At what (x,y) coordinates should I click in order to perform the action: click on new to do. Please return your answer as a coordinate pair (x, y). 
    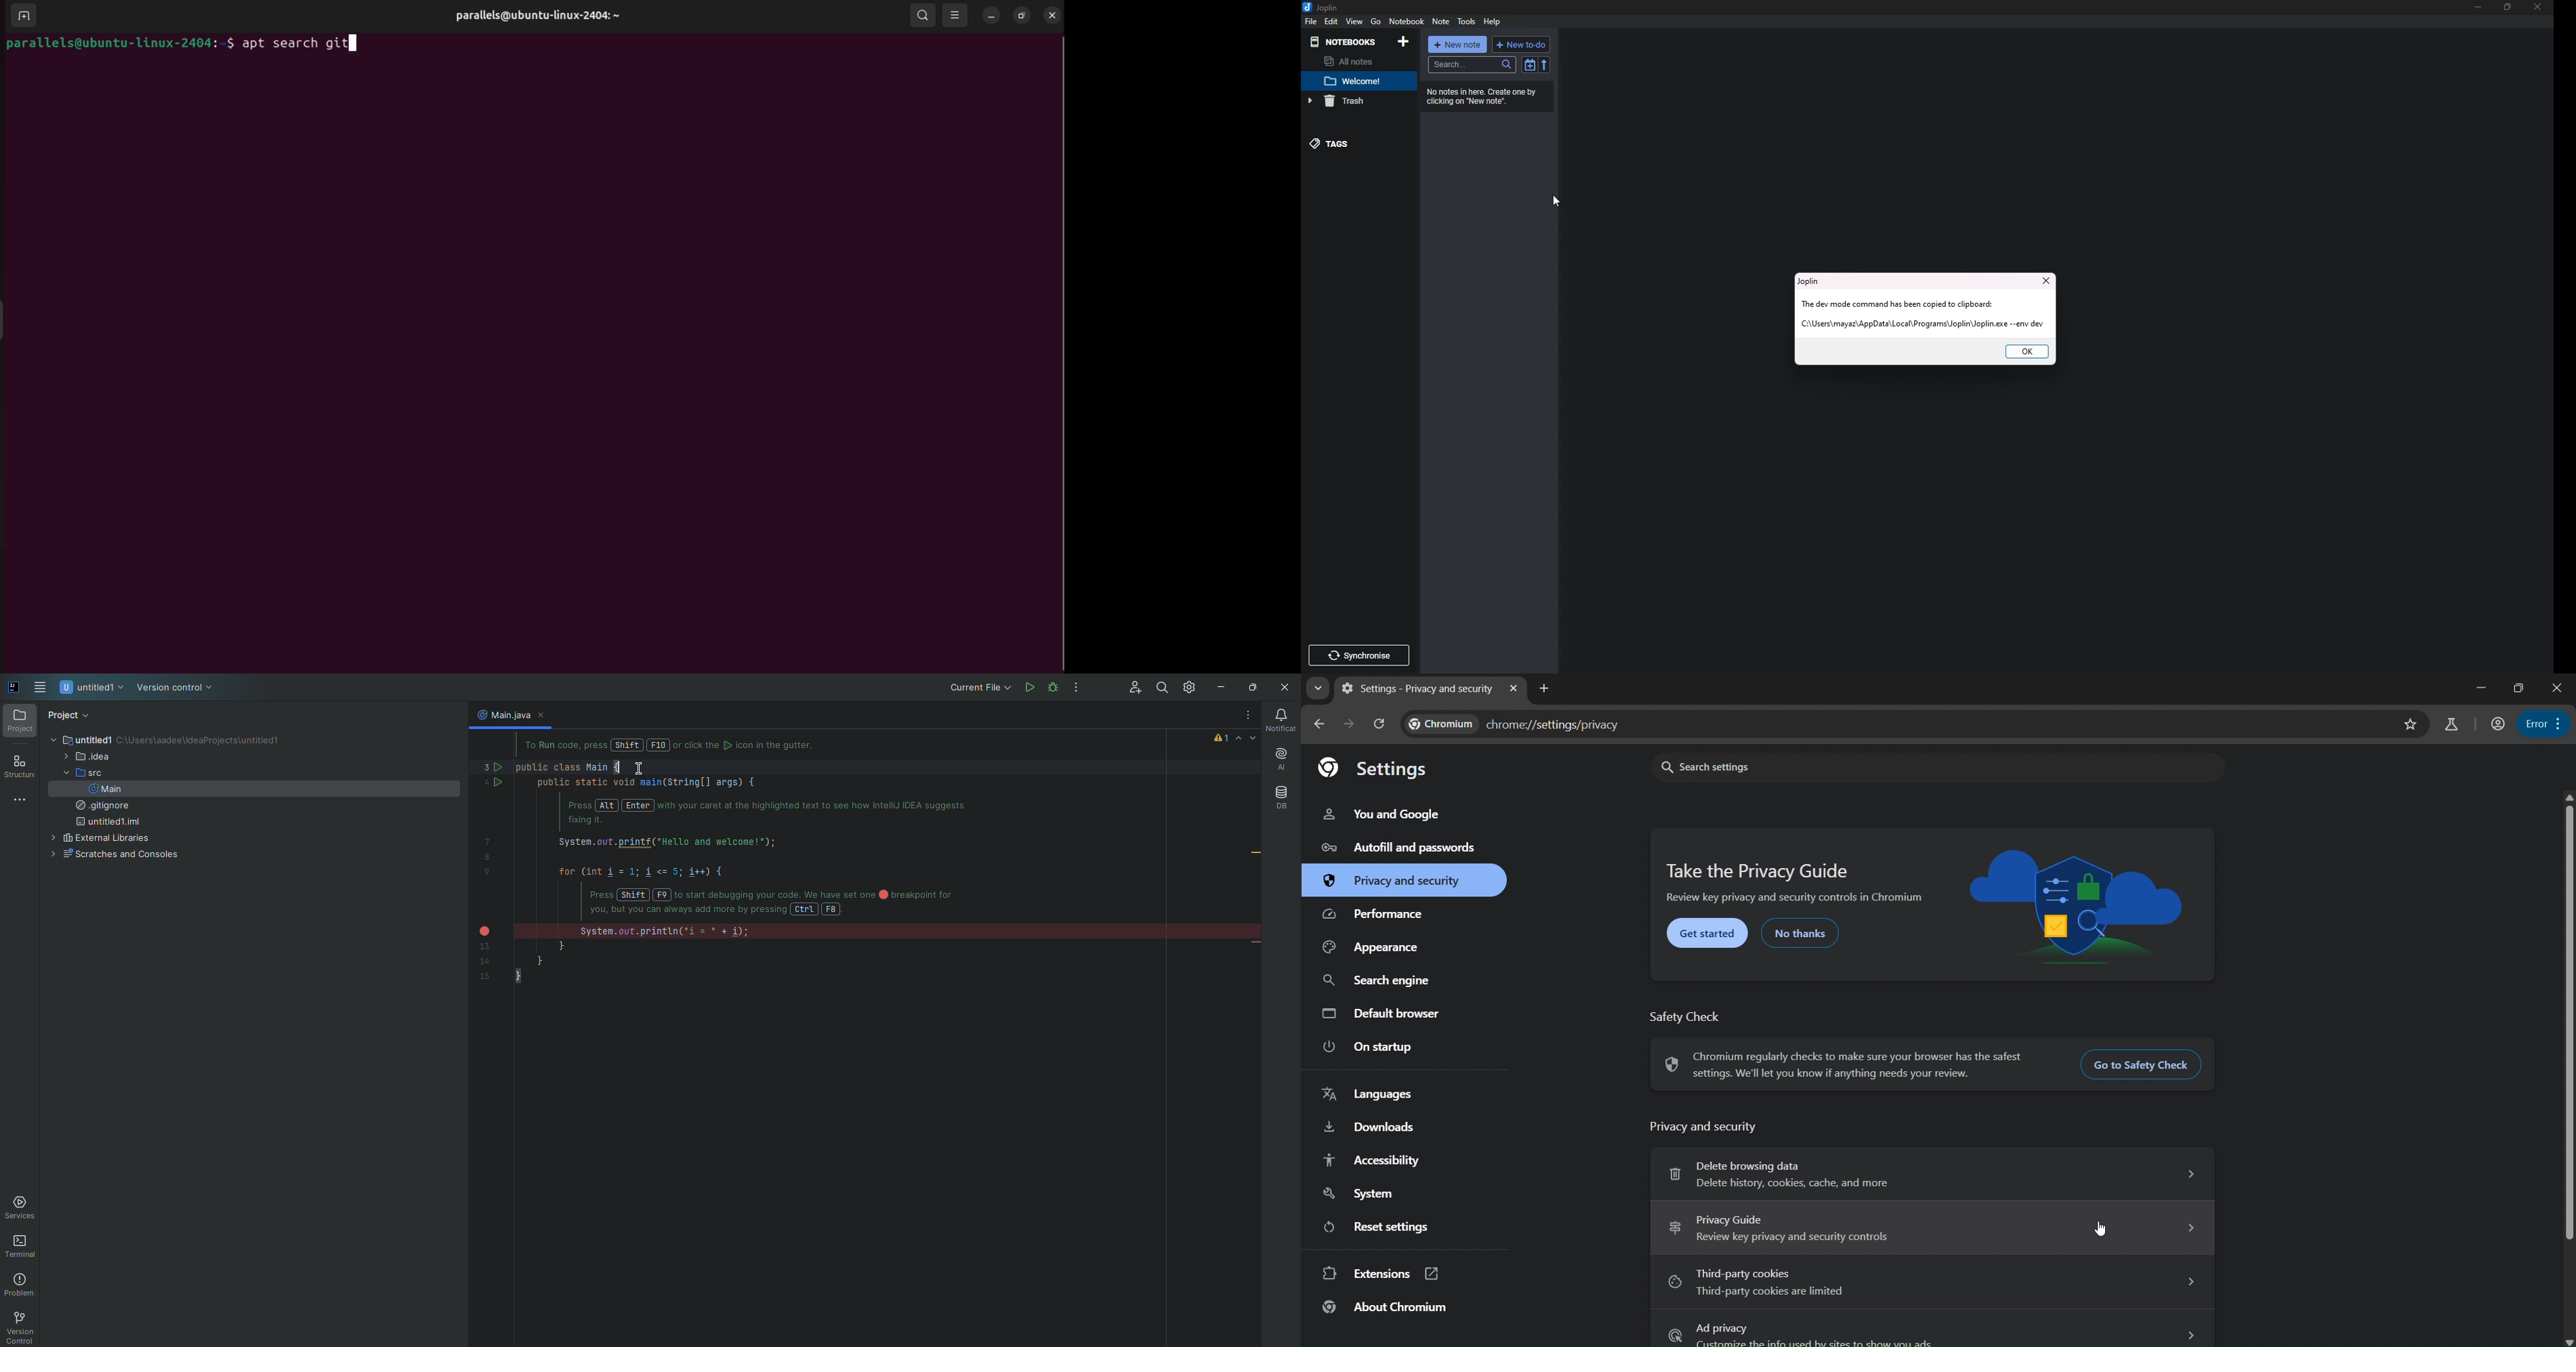
    Looking at the image, I should click on (1521, 44).